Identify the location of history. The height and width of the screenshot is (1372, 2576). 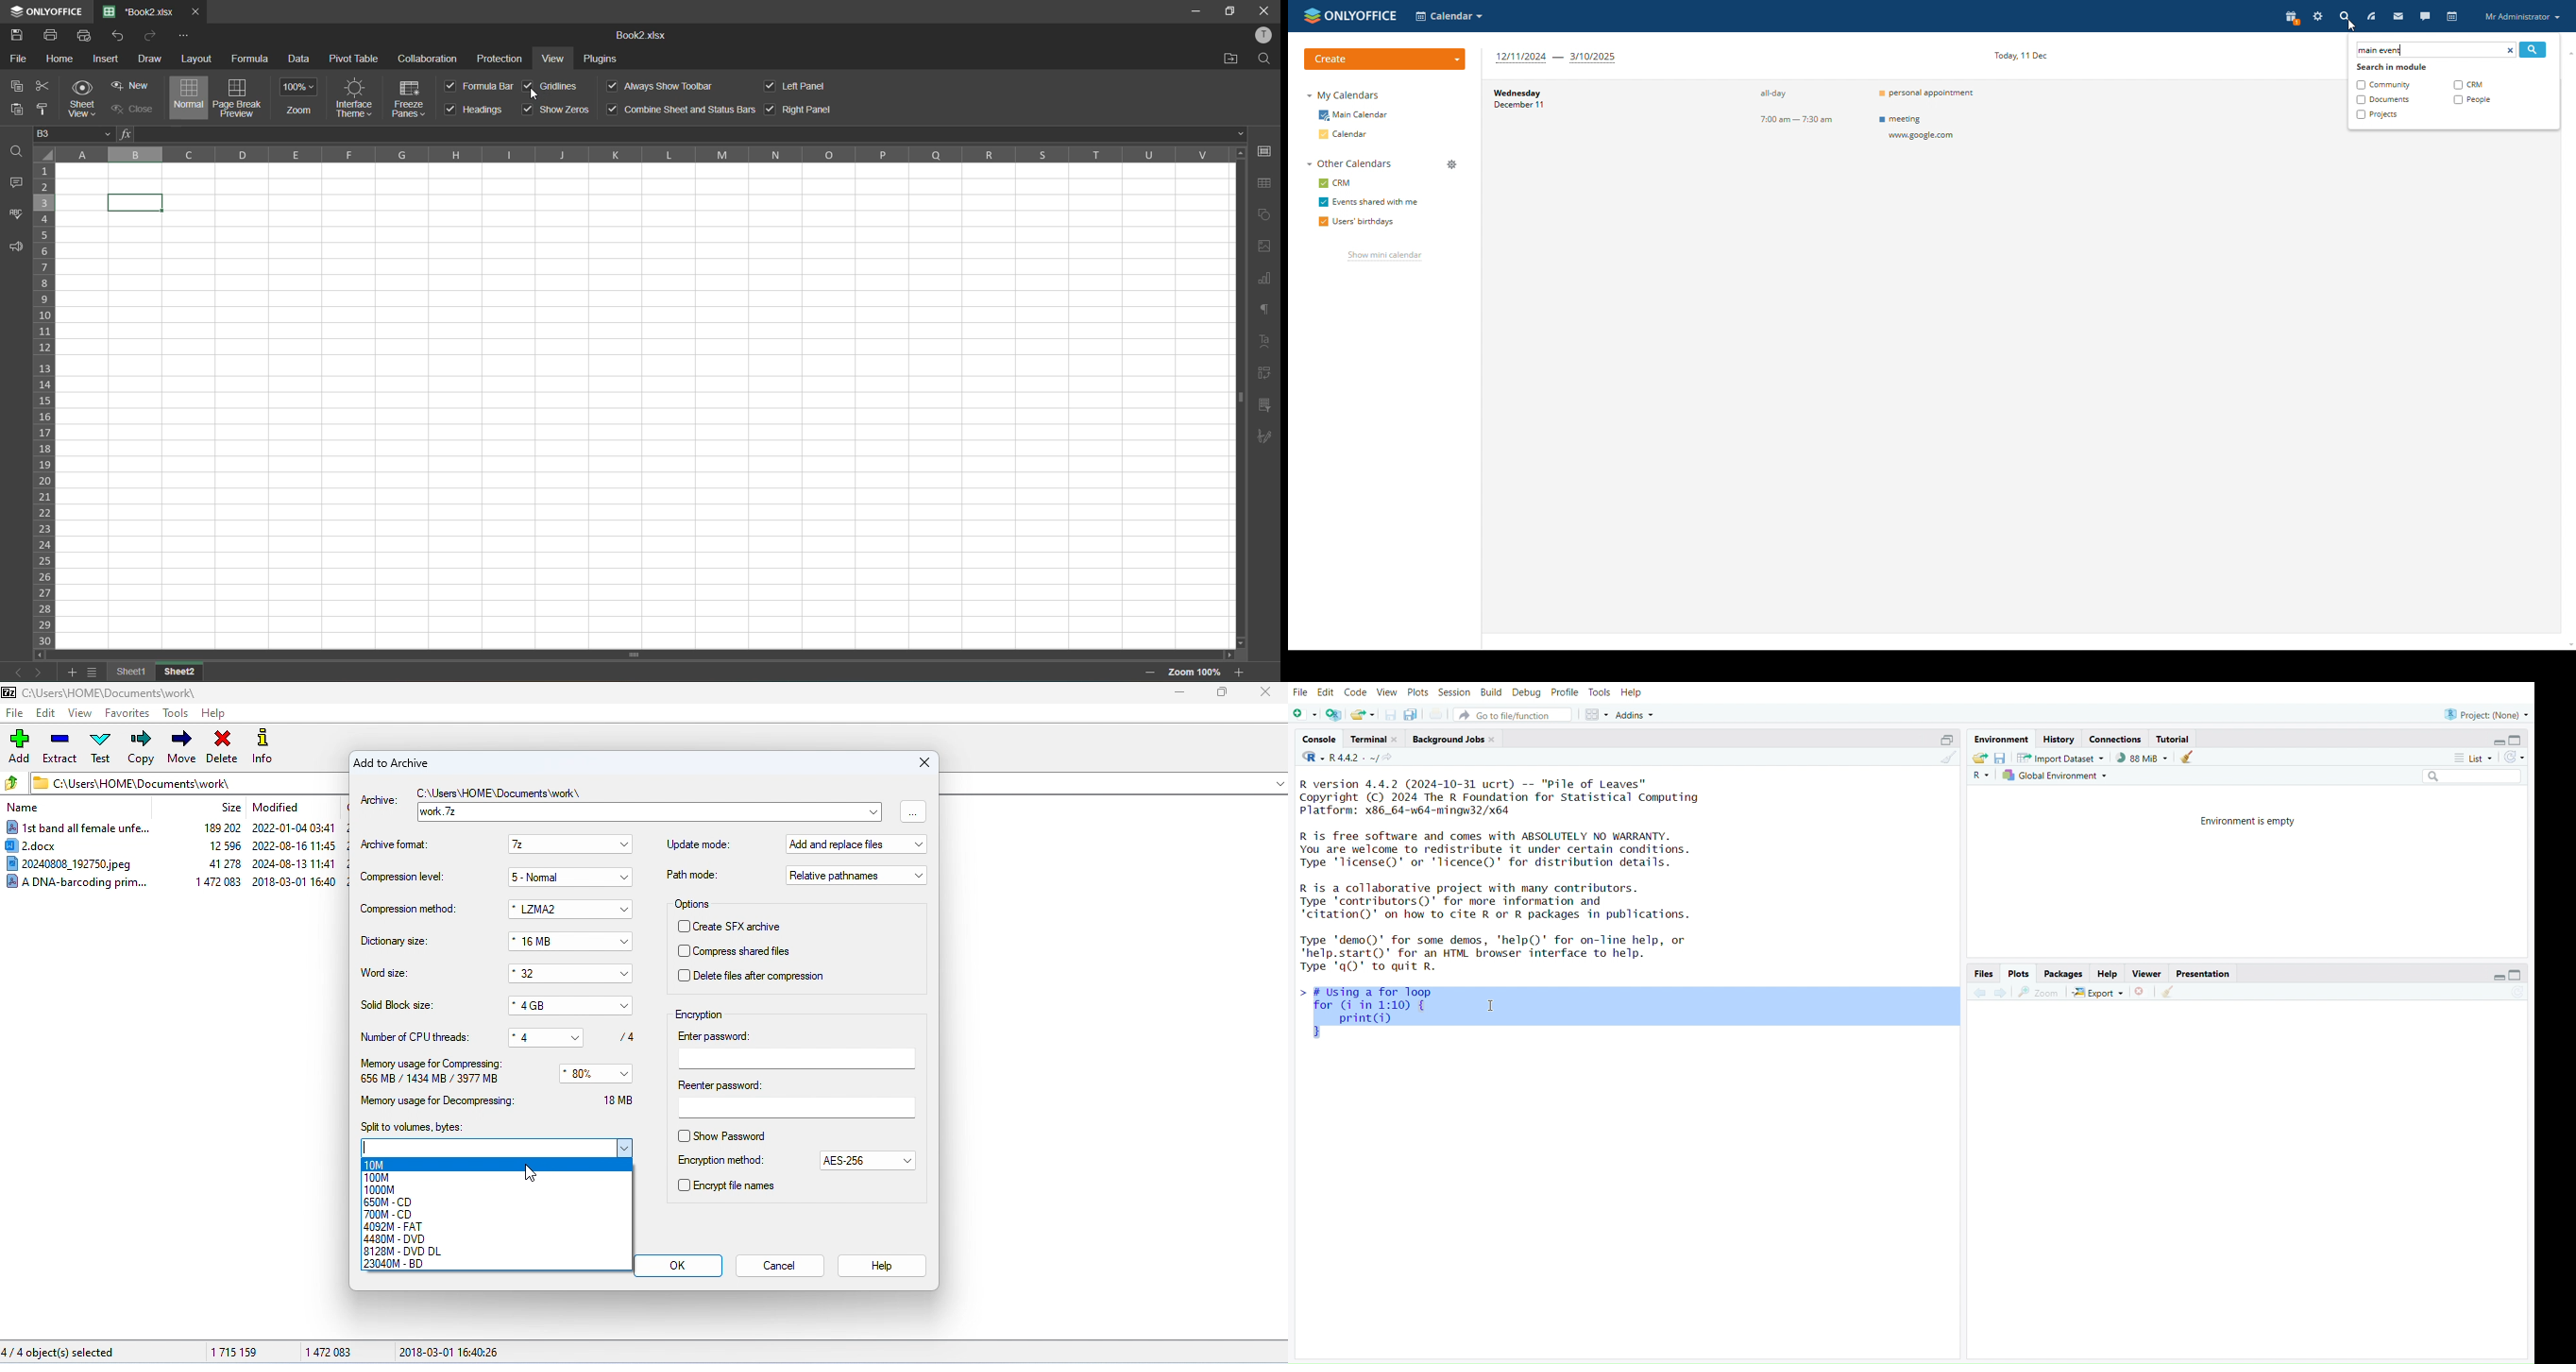
(2059, 739).